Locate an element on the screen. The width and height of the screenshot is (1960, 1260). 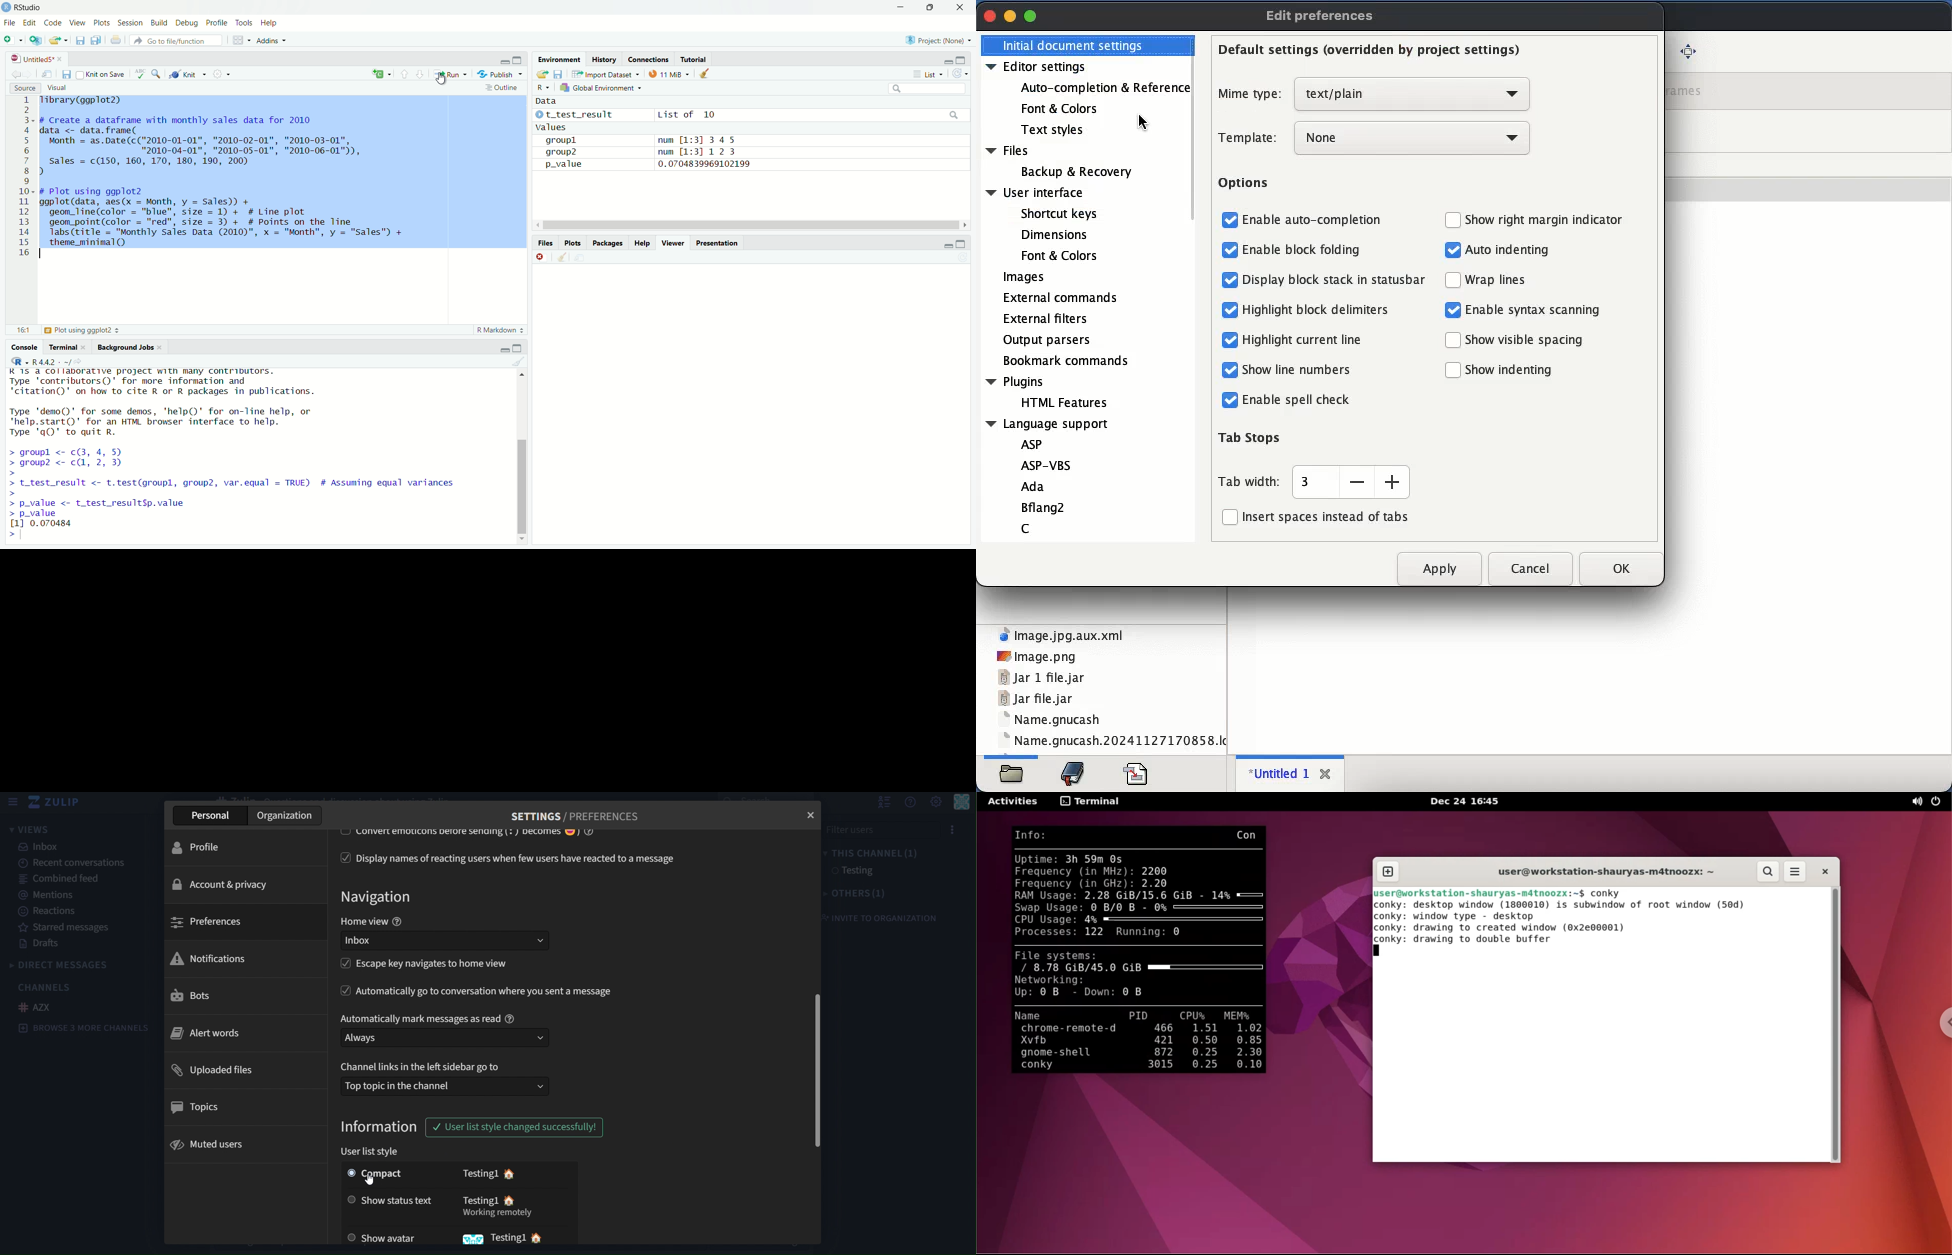
Import Dataset is located at coordinates (603, 75).